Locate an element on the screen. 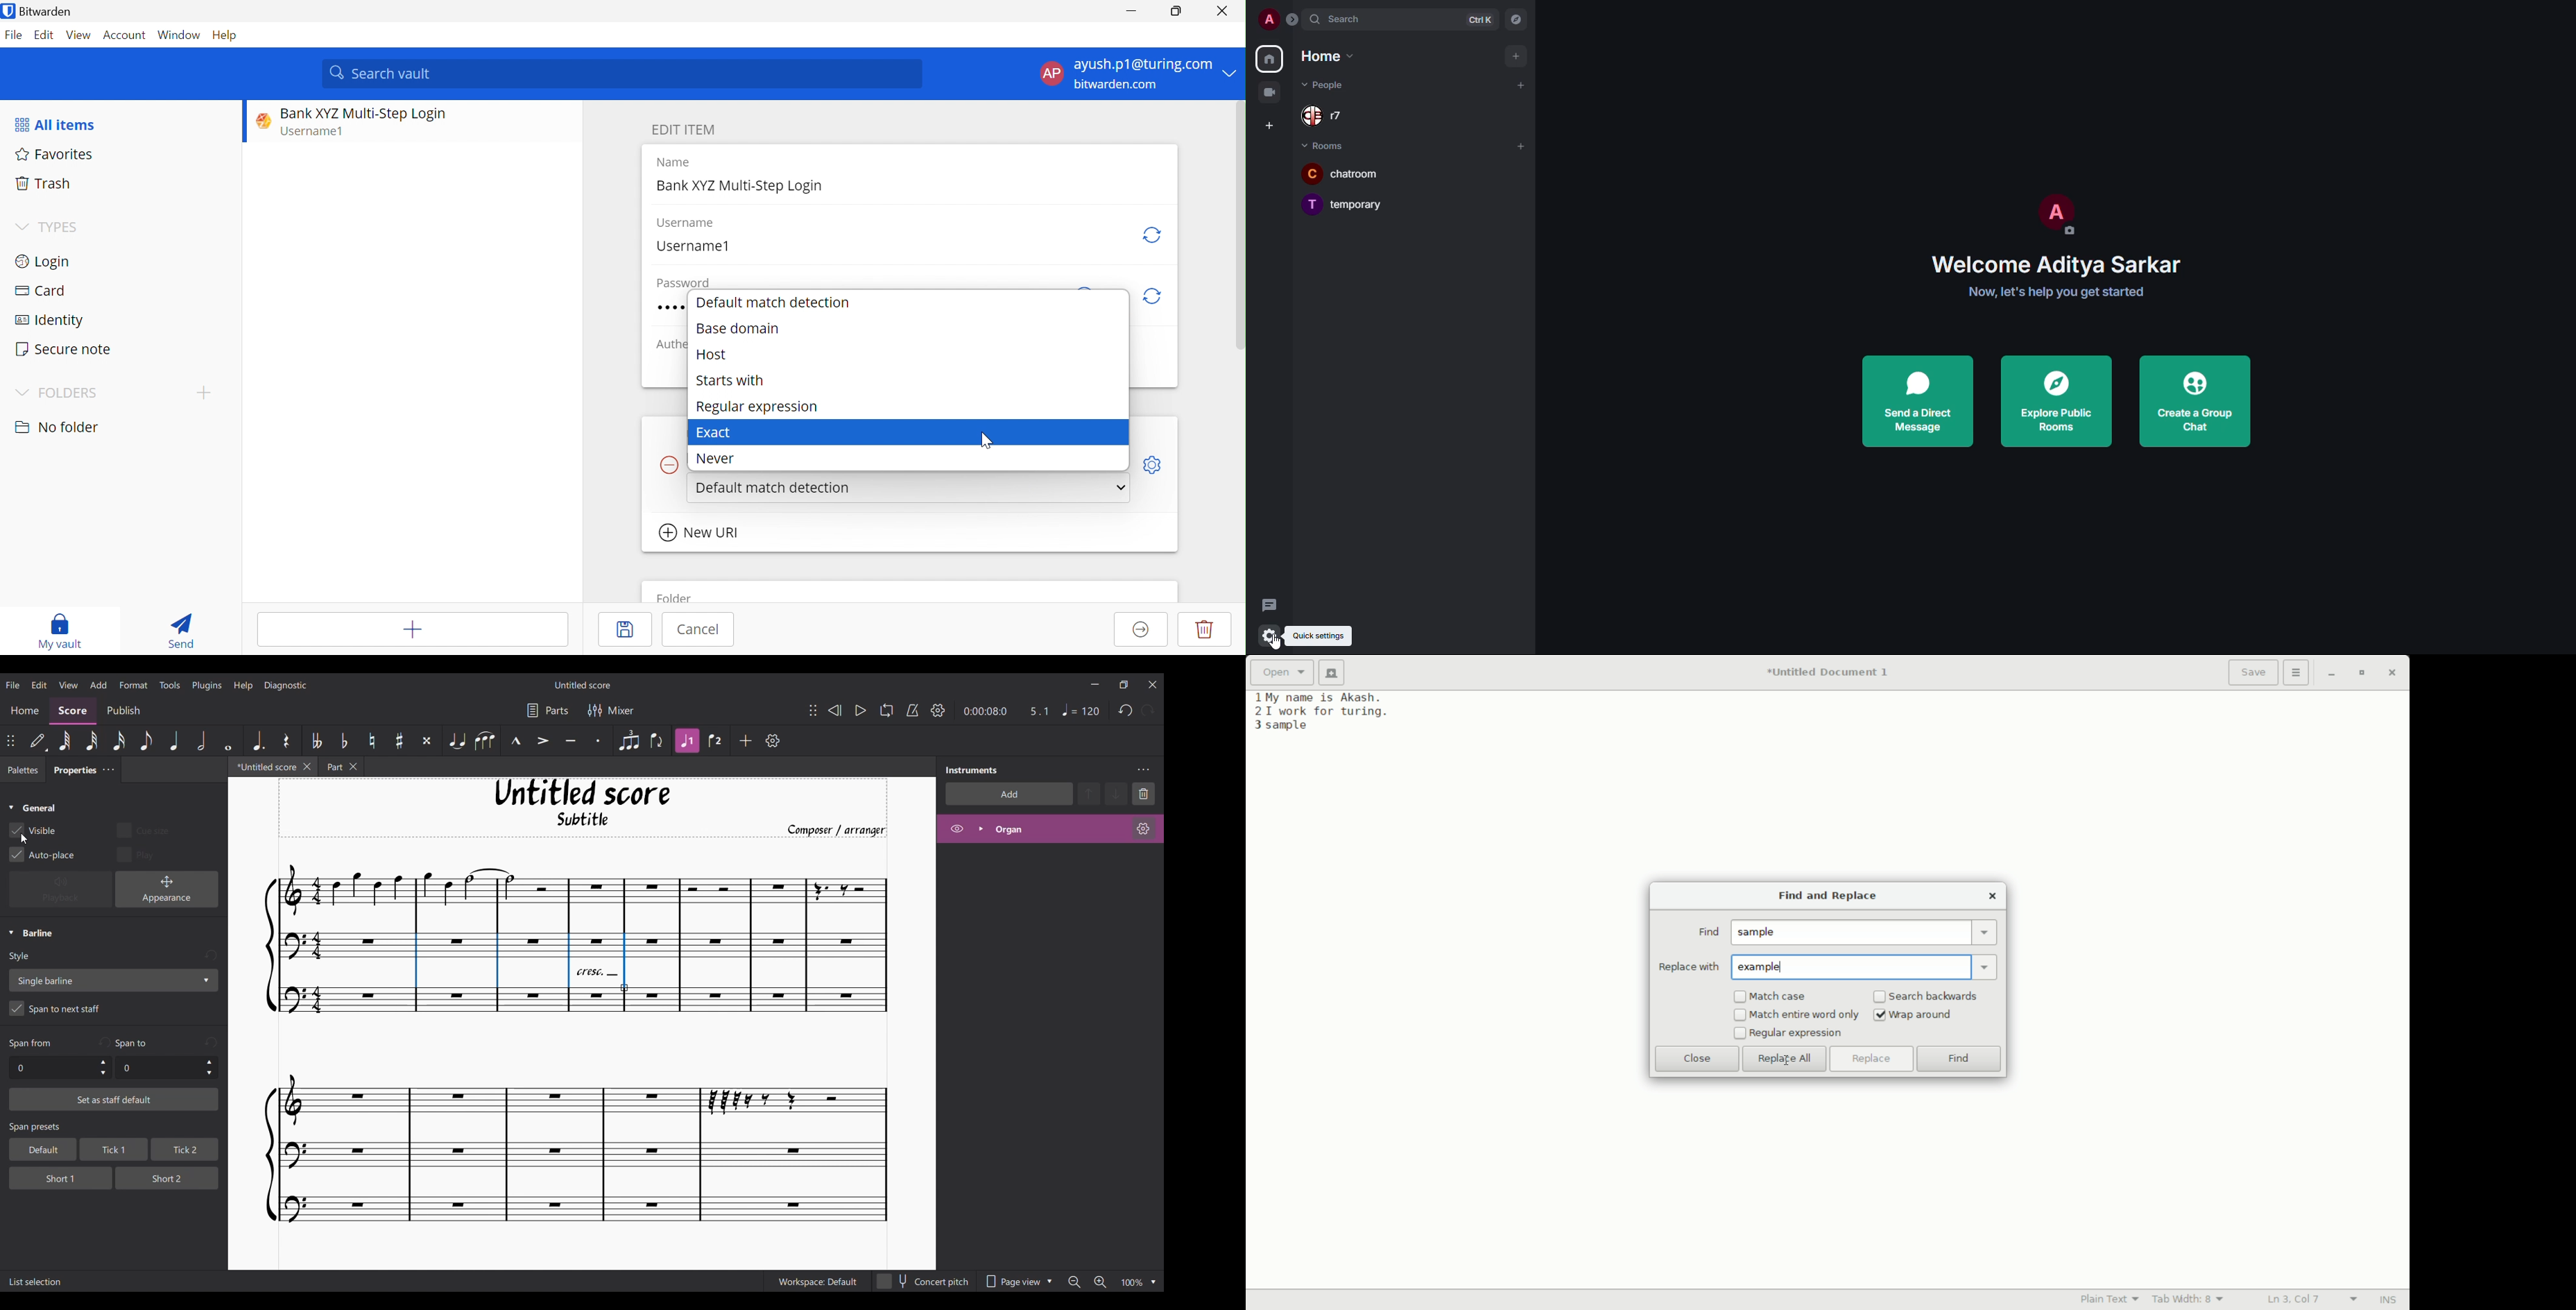  home is located at coordinates (1271, 57).